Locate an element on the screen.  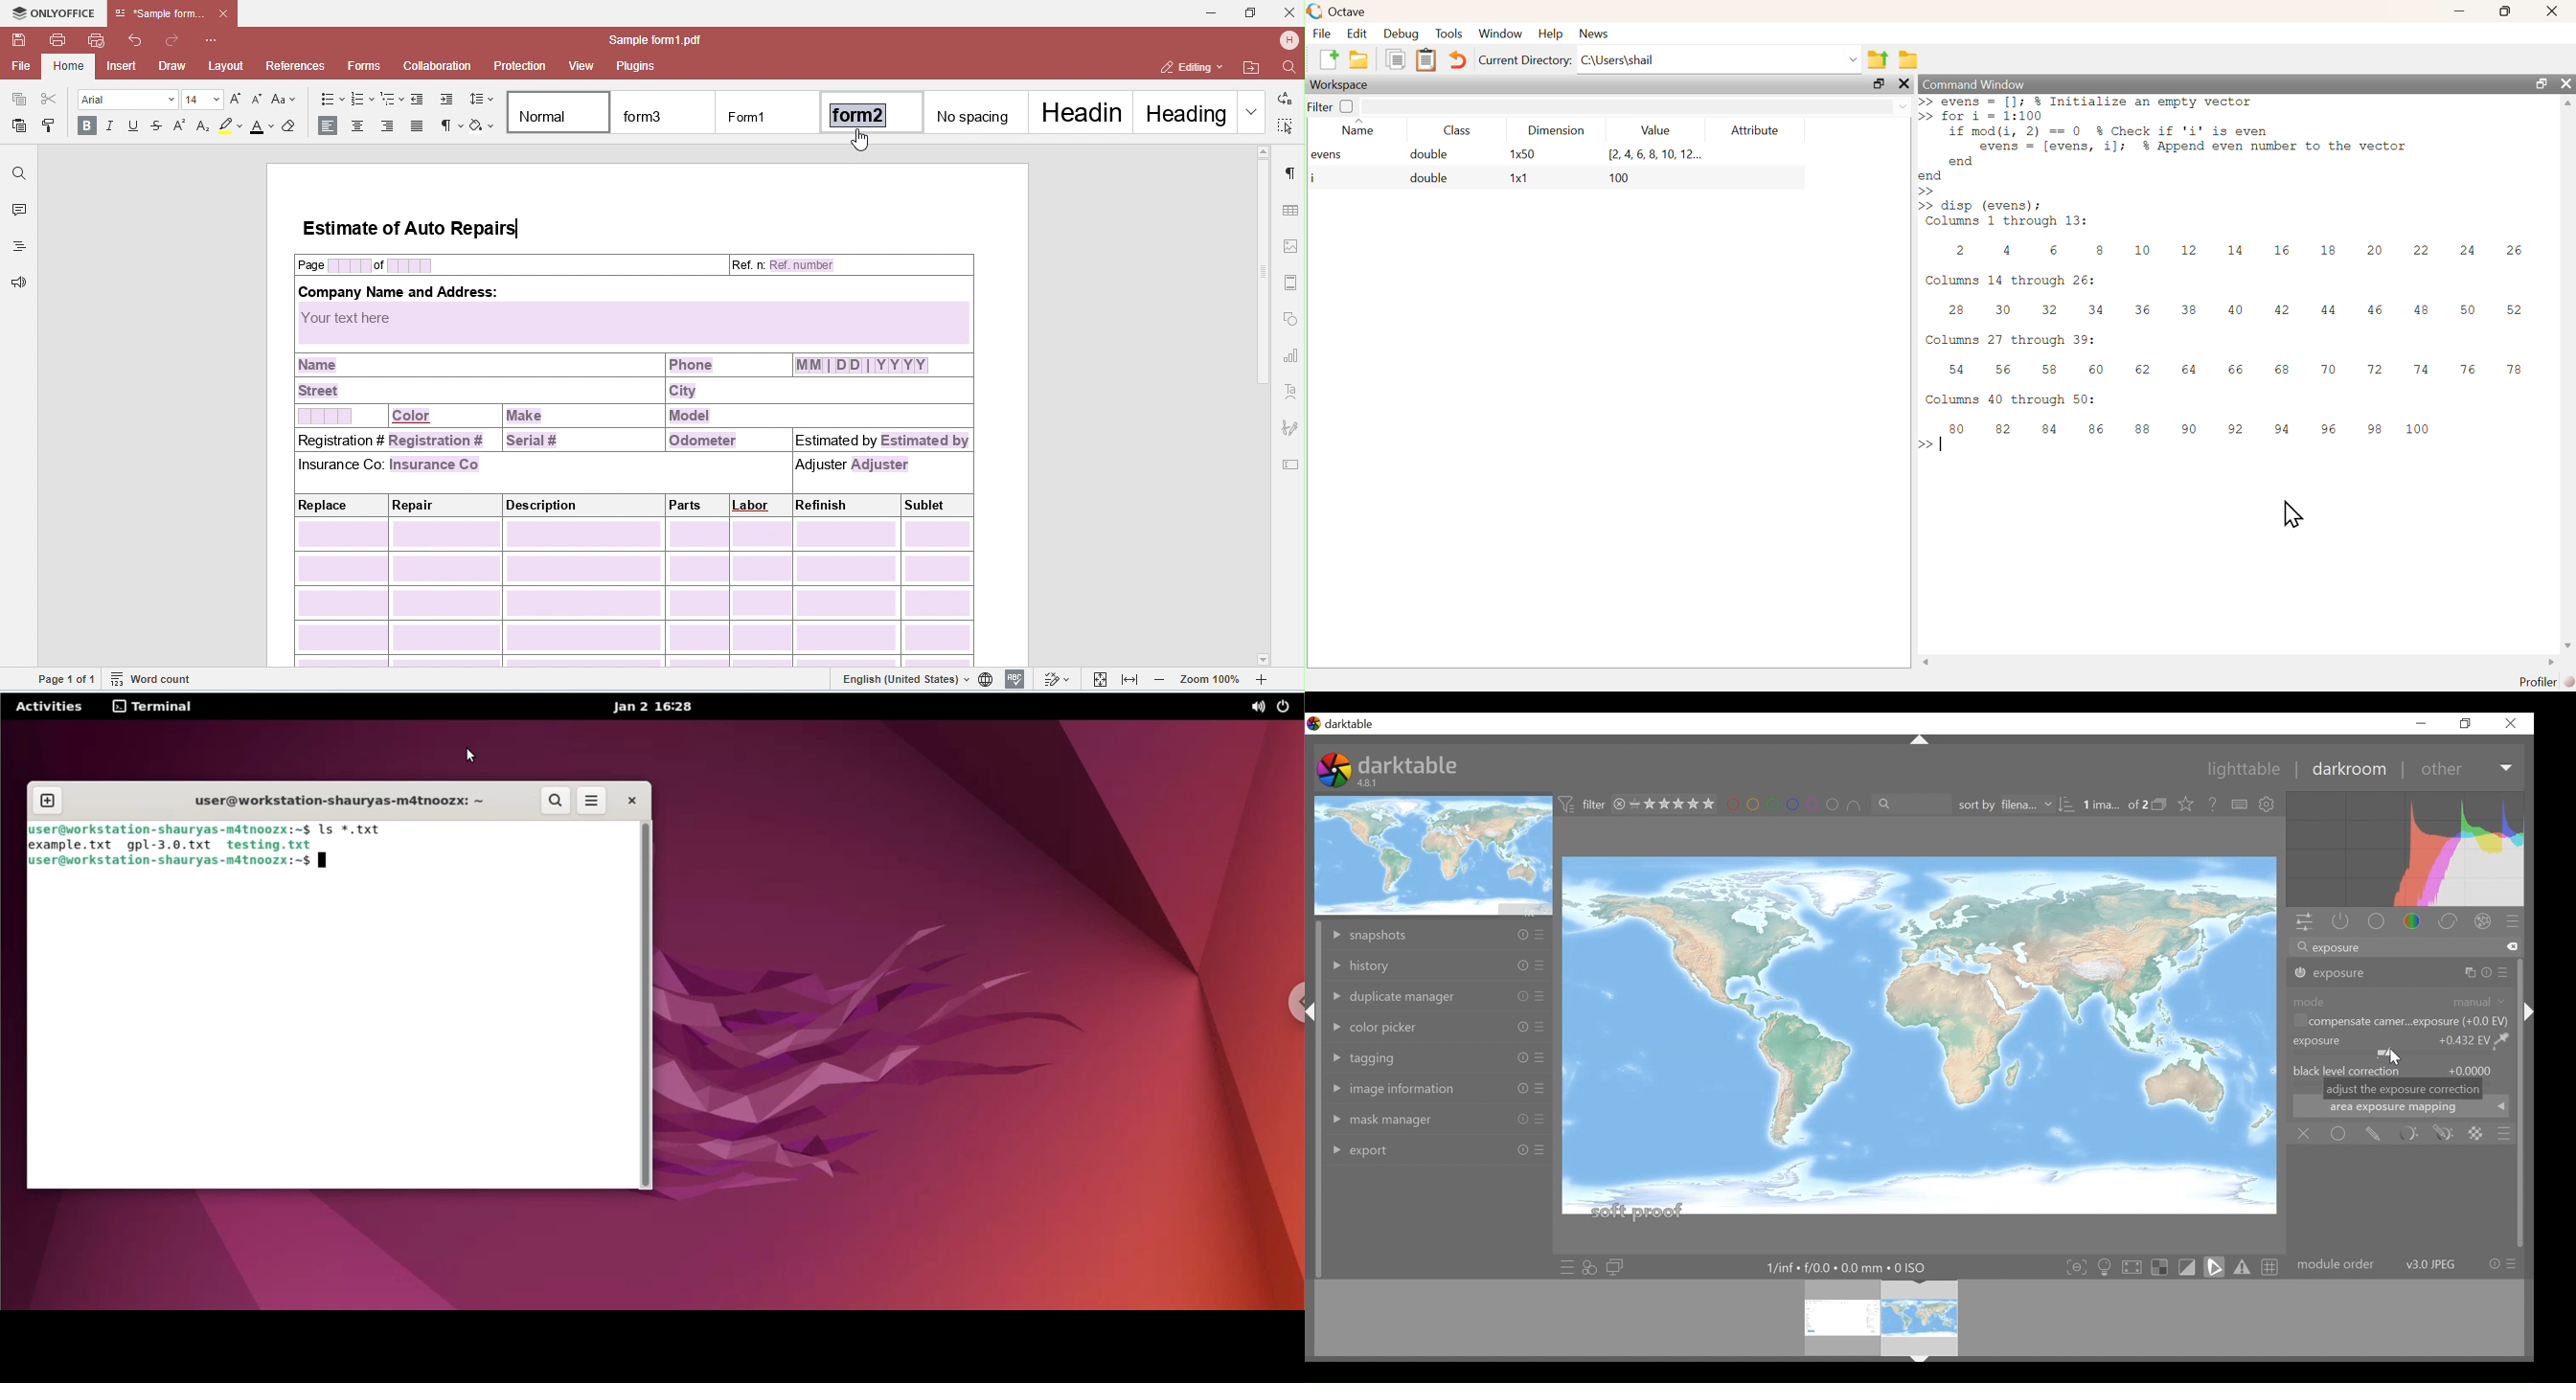
range rating is located at coordinates (1667, 805).